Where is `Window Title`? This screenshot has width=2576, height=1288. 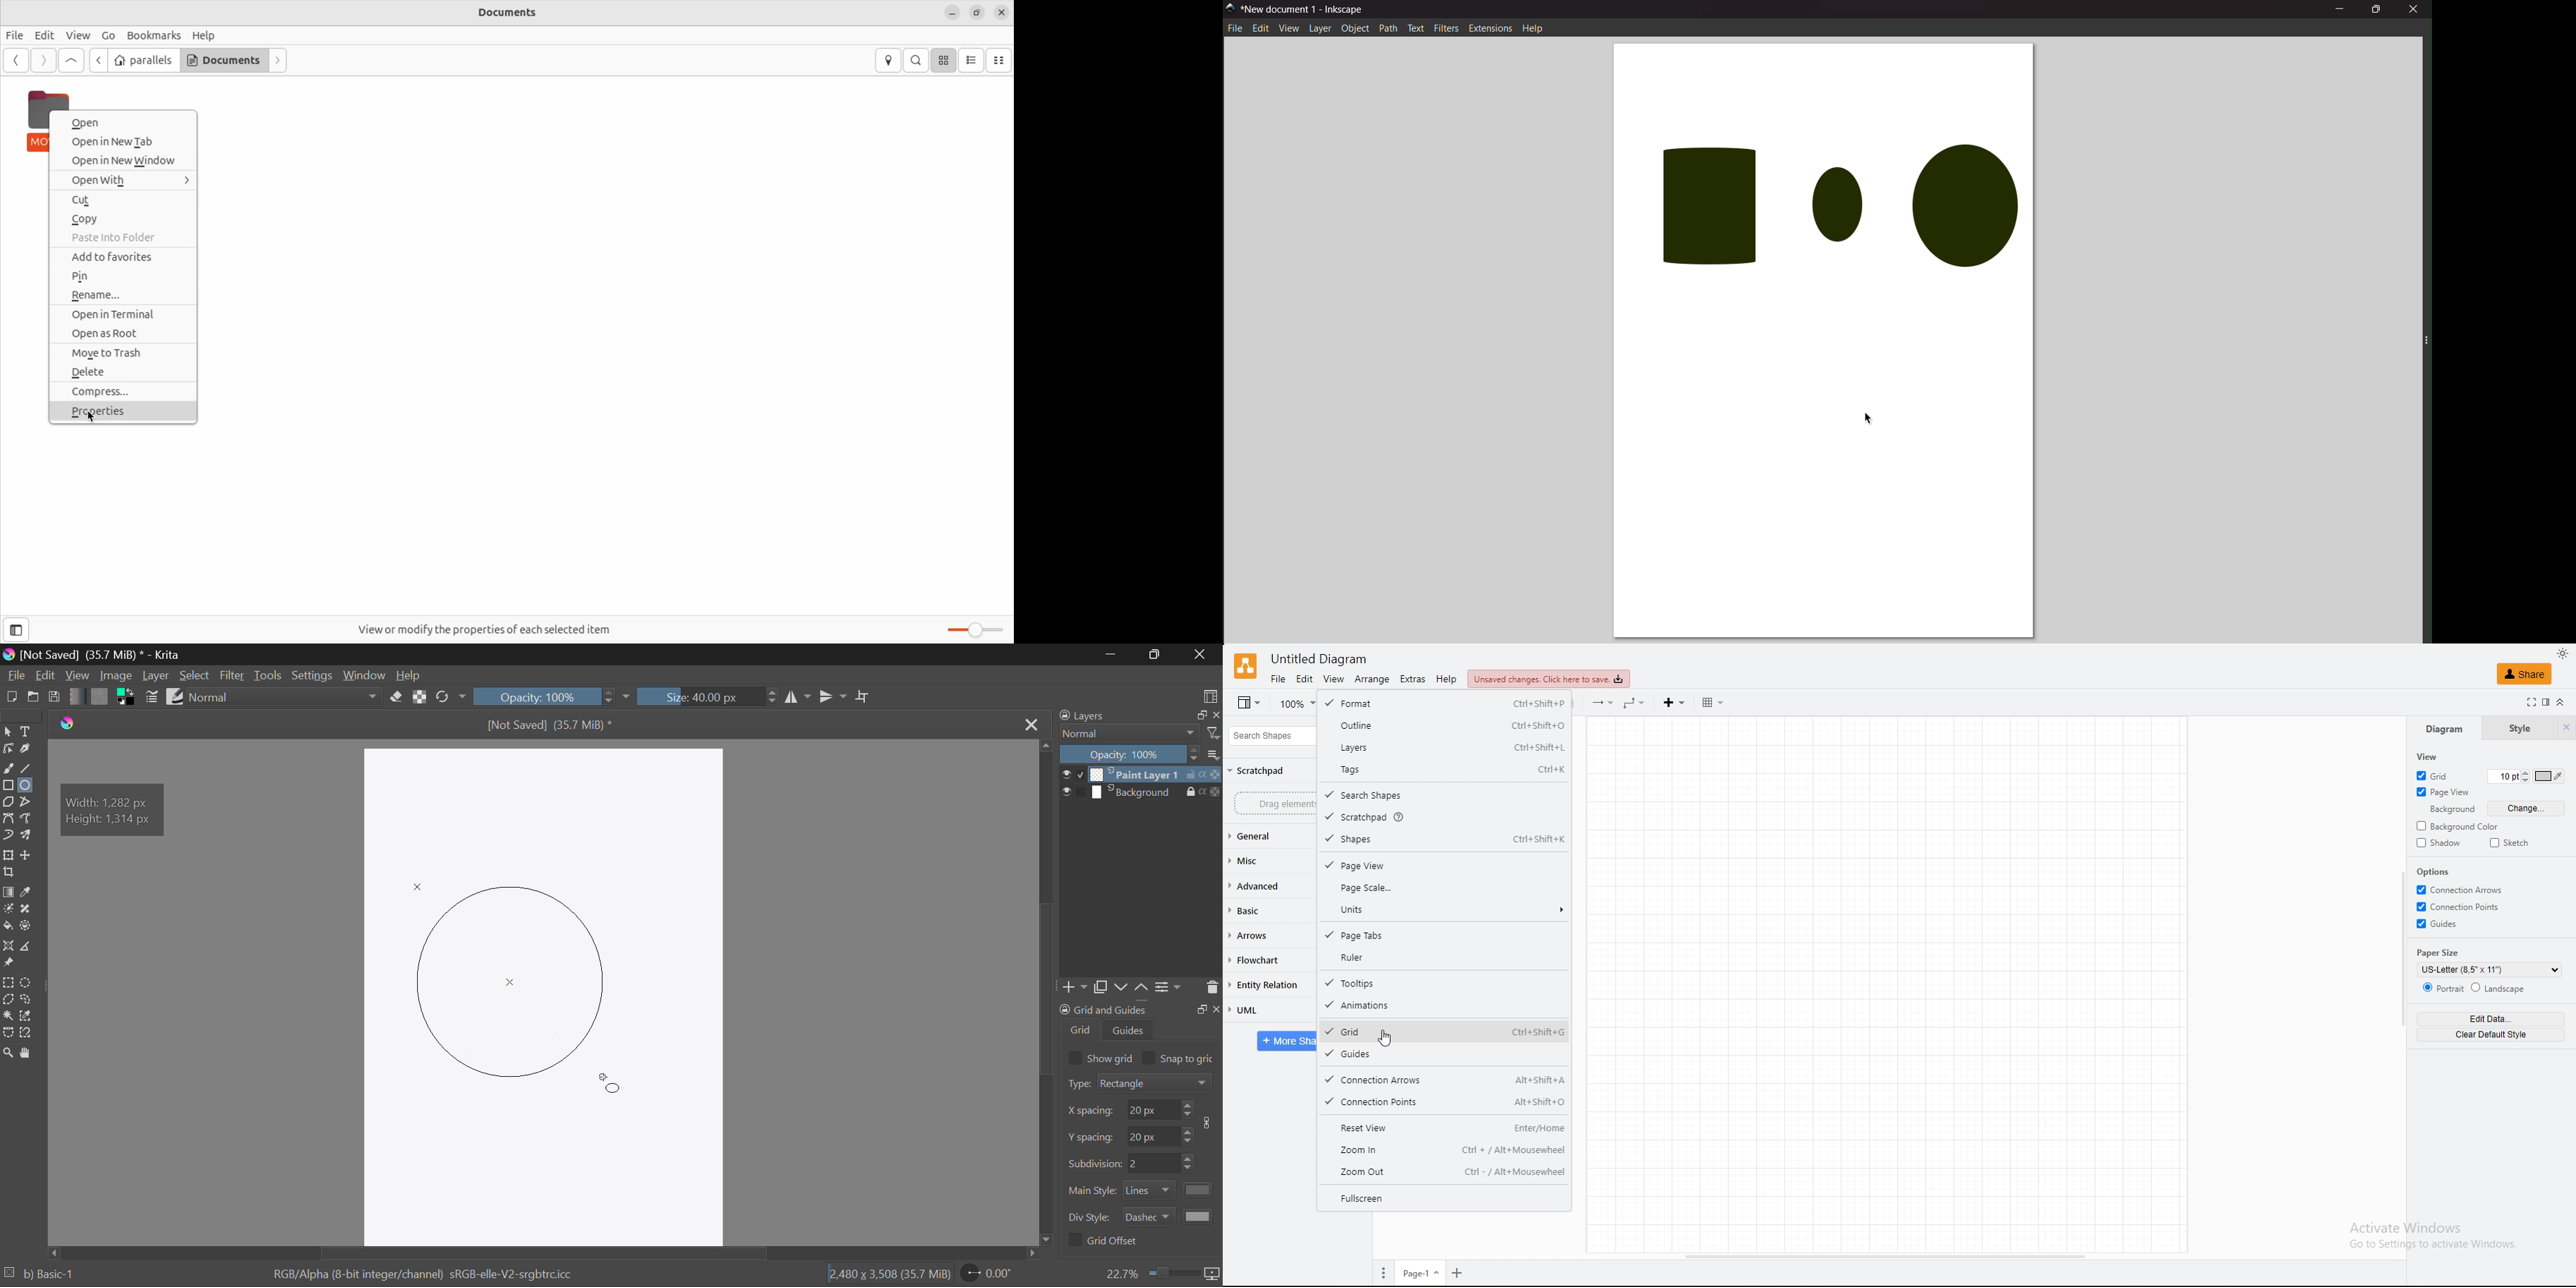
Window Title is located at coordinates (93, 654).